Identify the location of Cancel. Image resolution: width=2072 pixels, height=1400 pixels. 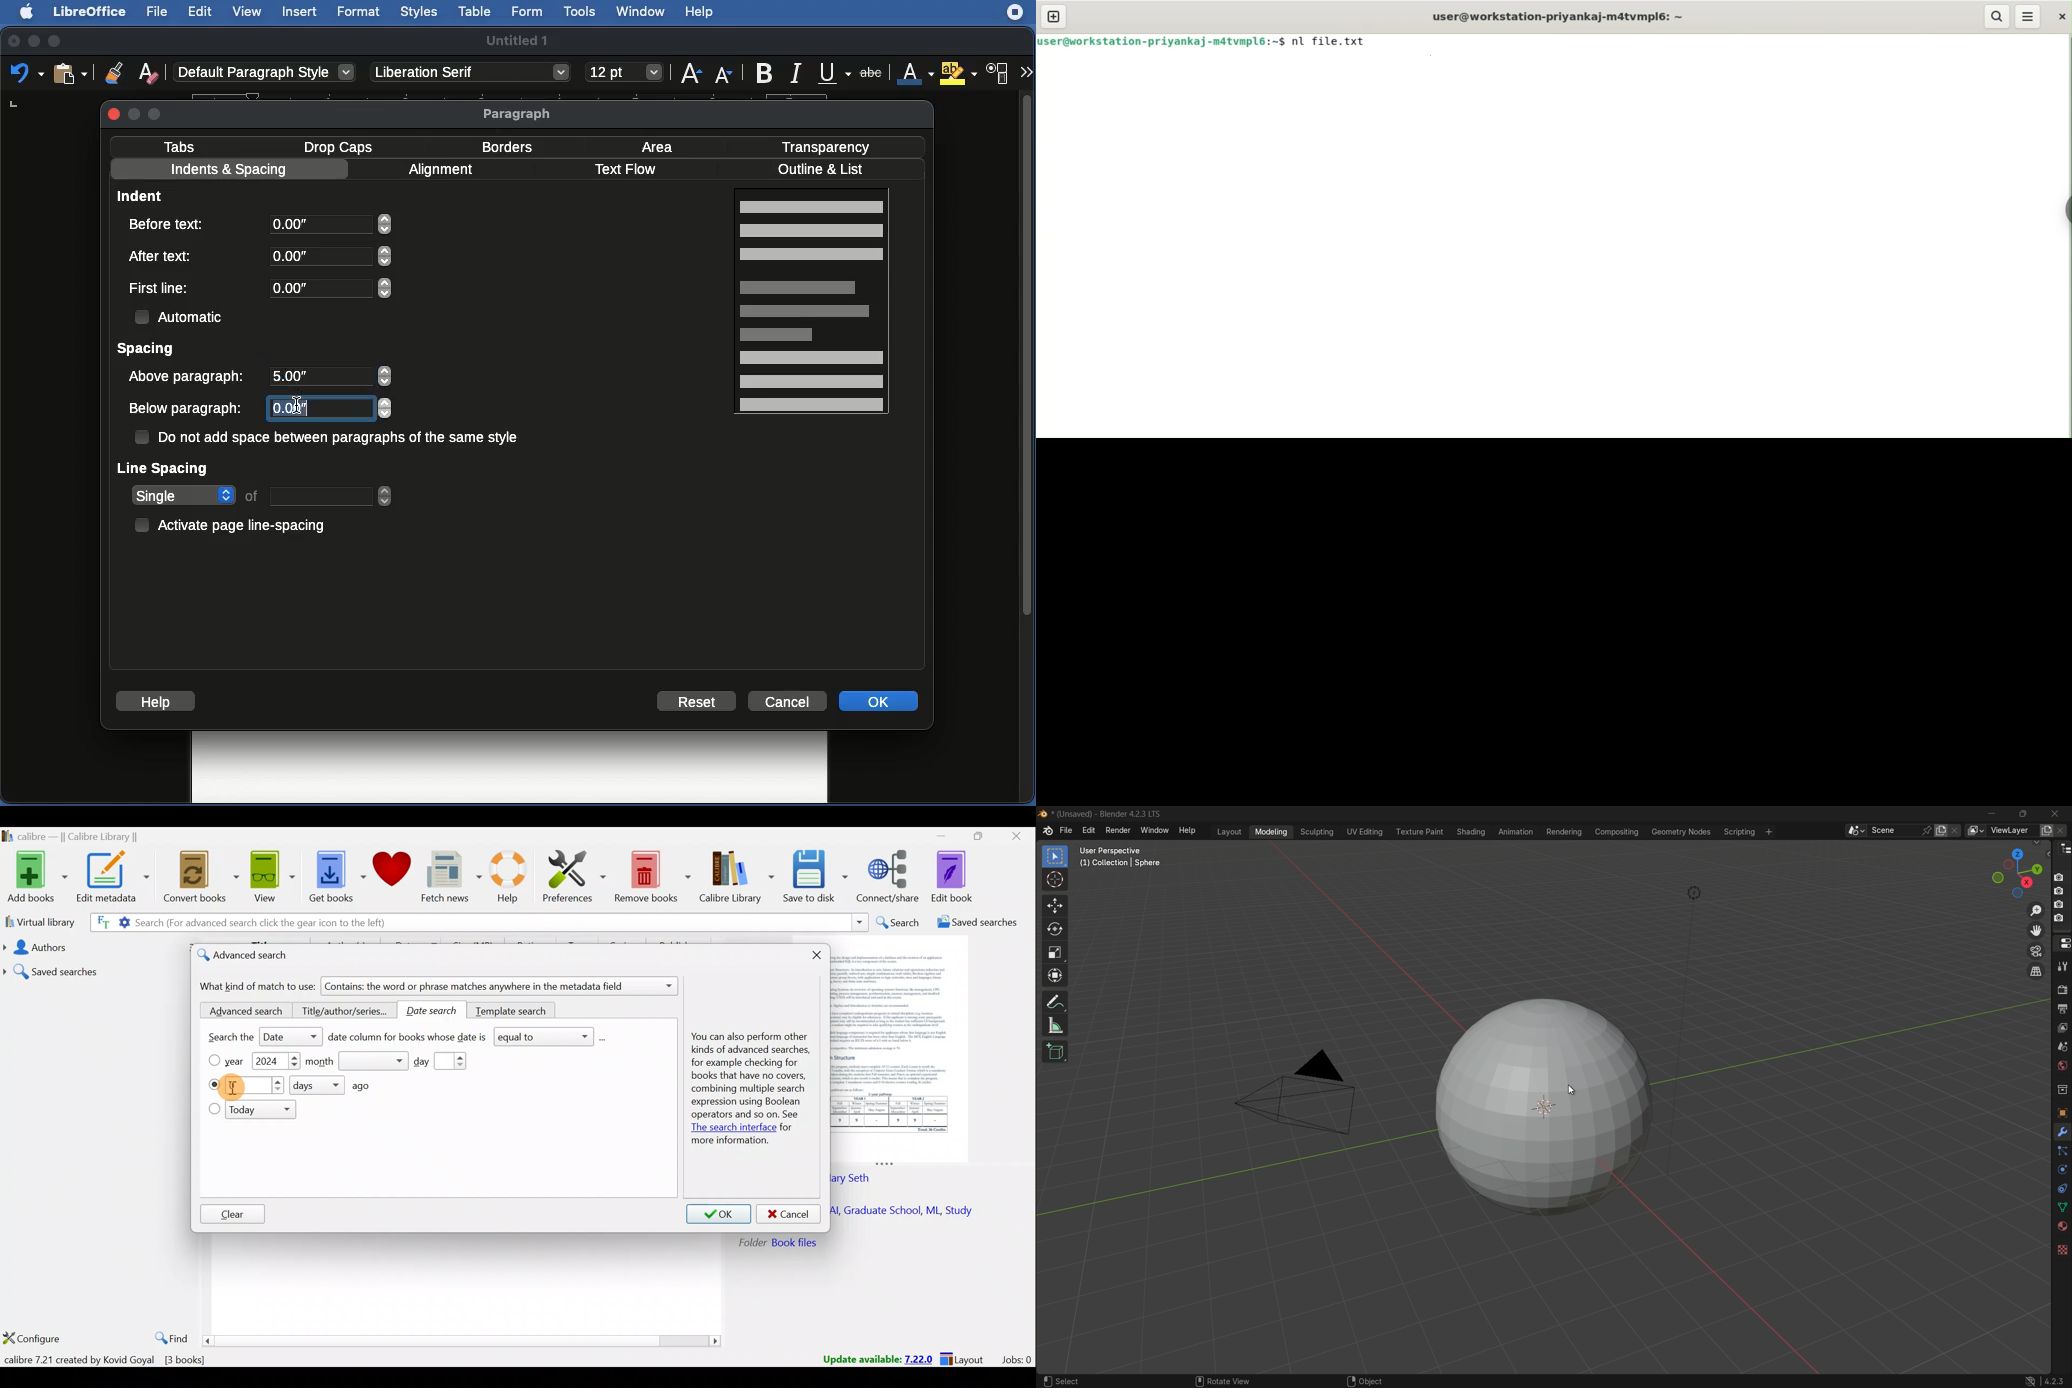
(789, 700).